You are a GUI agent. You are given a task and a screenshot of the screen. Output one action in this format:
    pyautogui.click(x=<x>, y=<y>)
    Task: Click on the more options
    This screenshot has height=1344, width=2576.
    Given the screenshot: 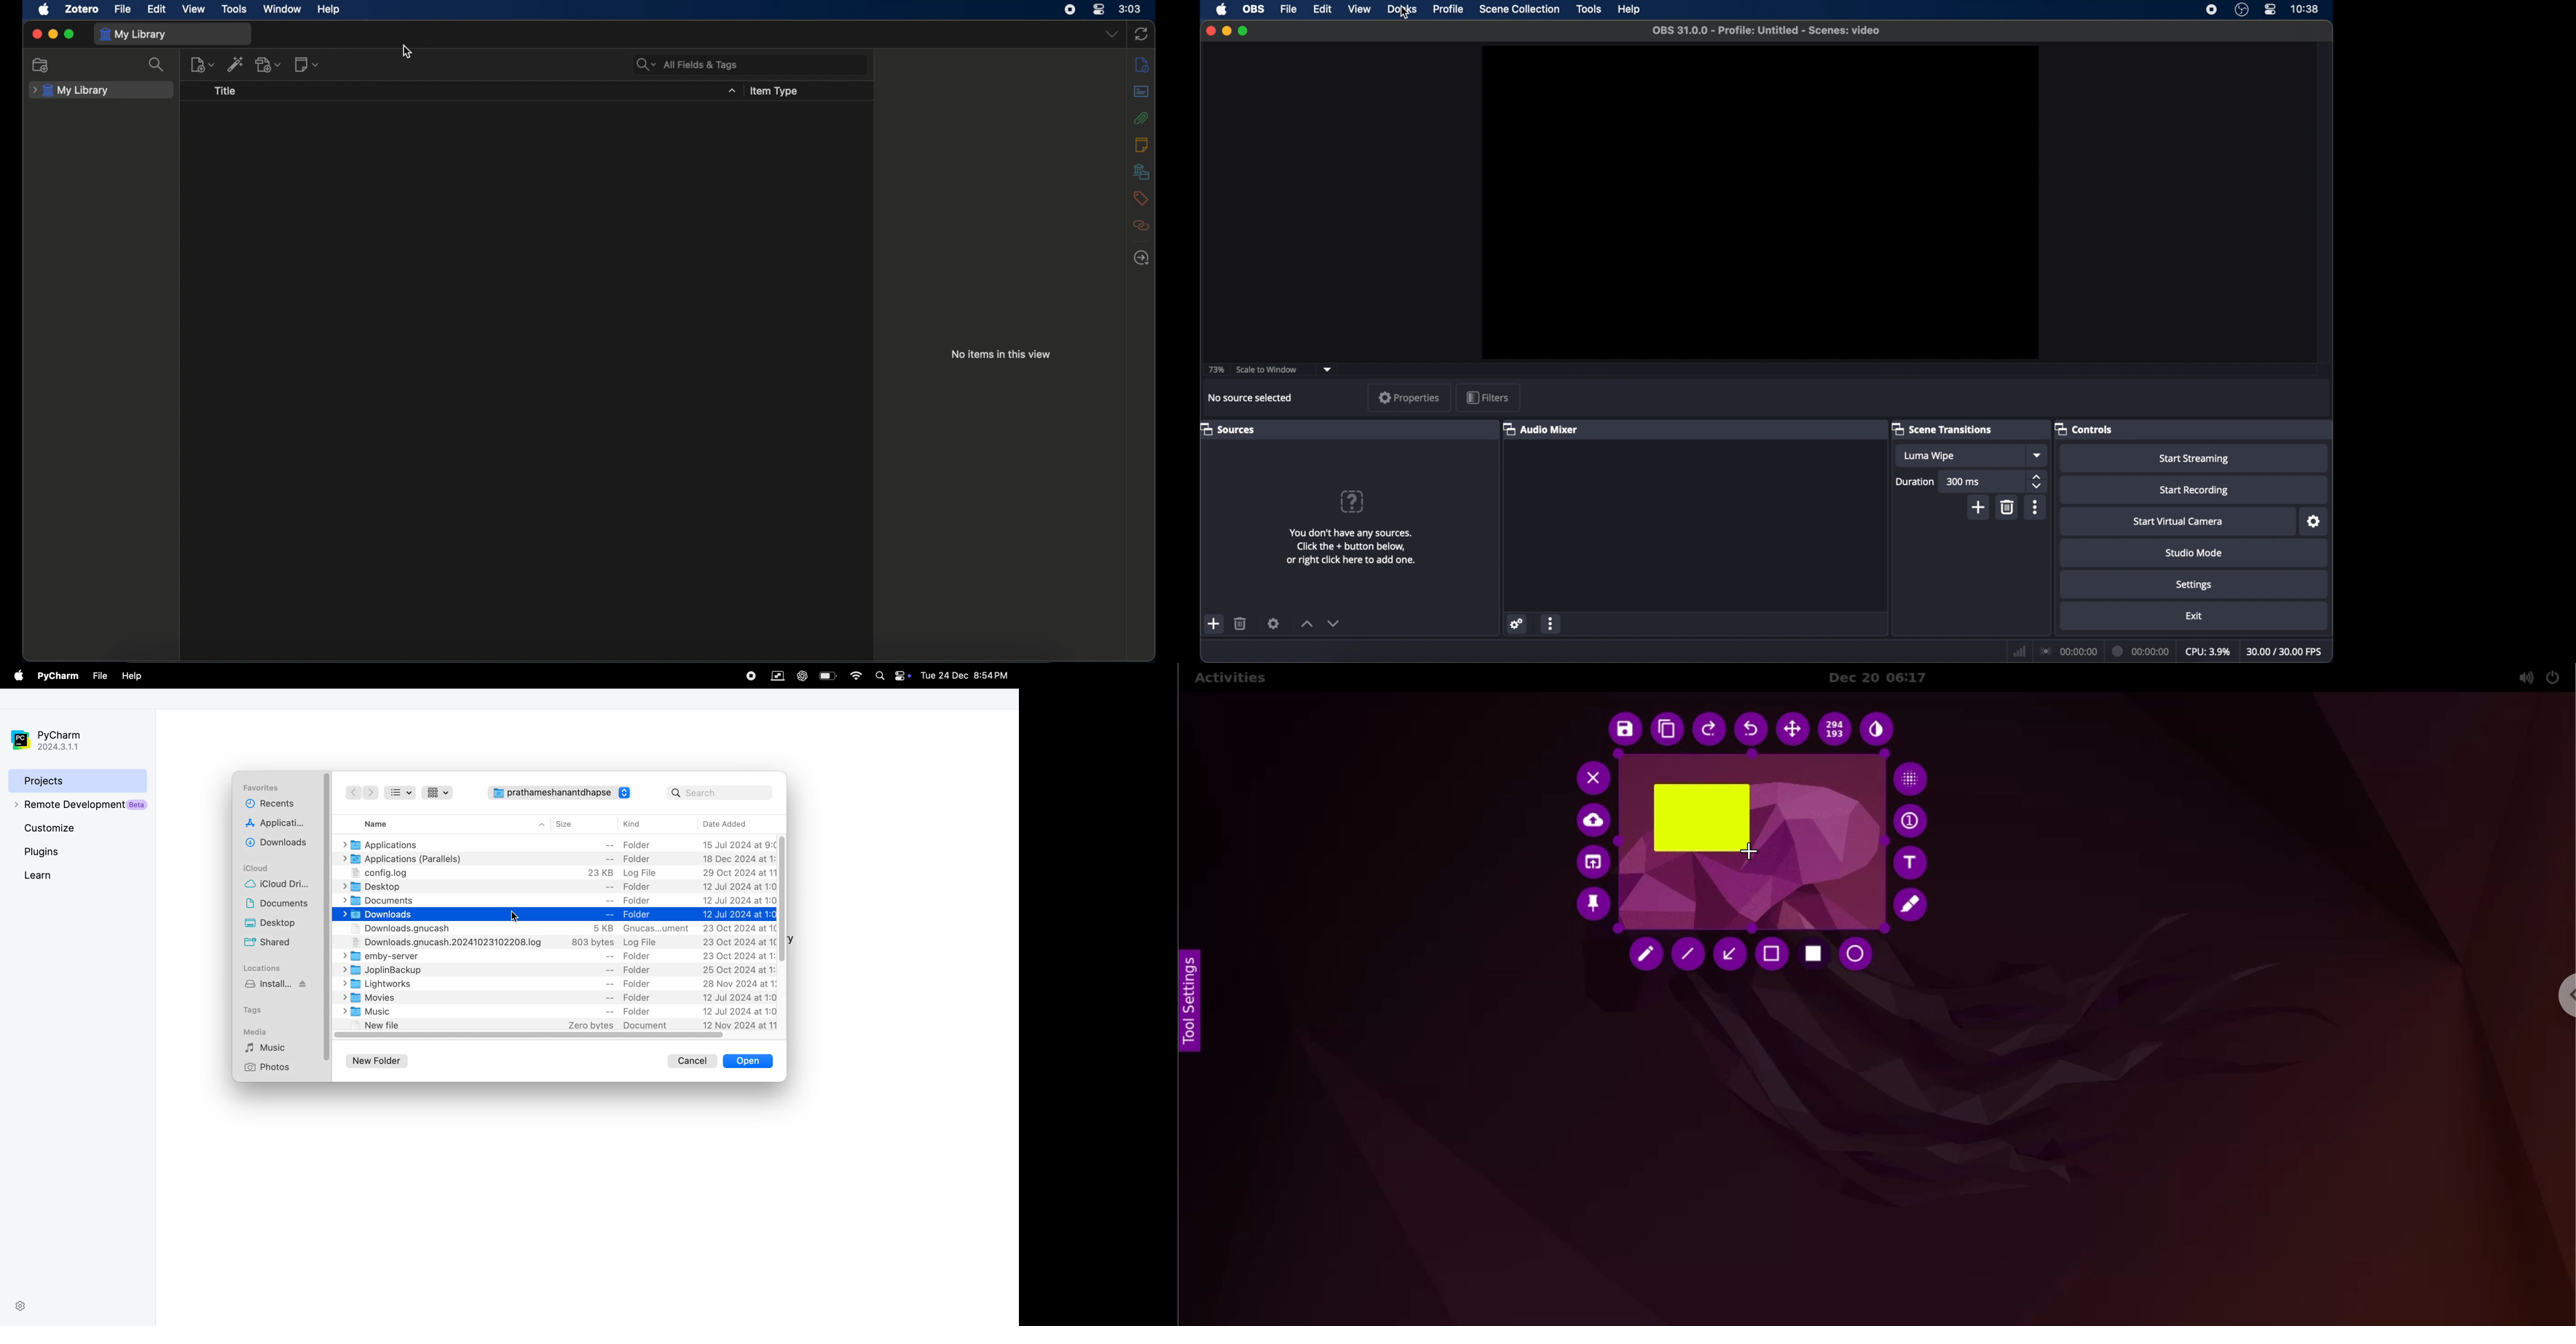 What is the action you would take?
    pyautogui.click(x=1551, y=624)
    